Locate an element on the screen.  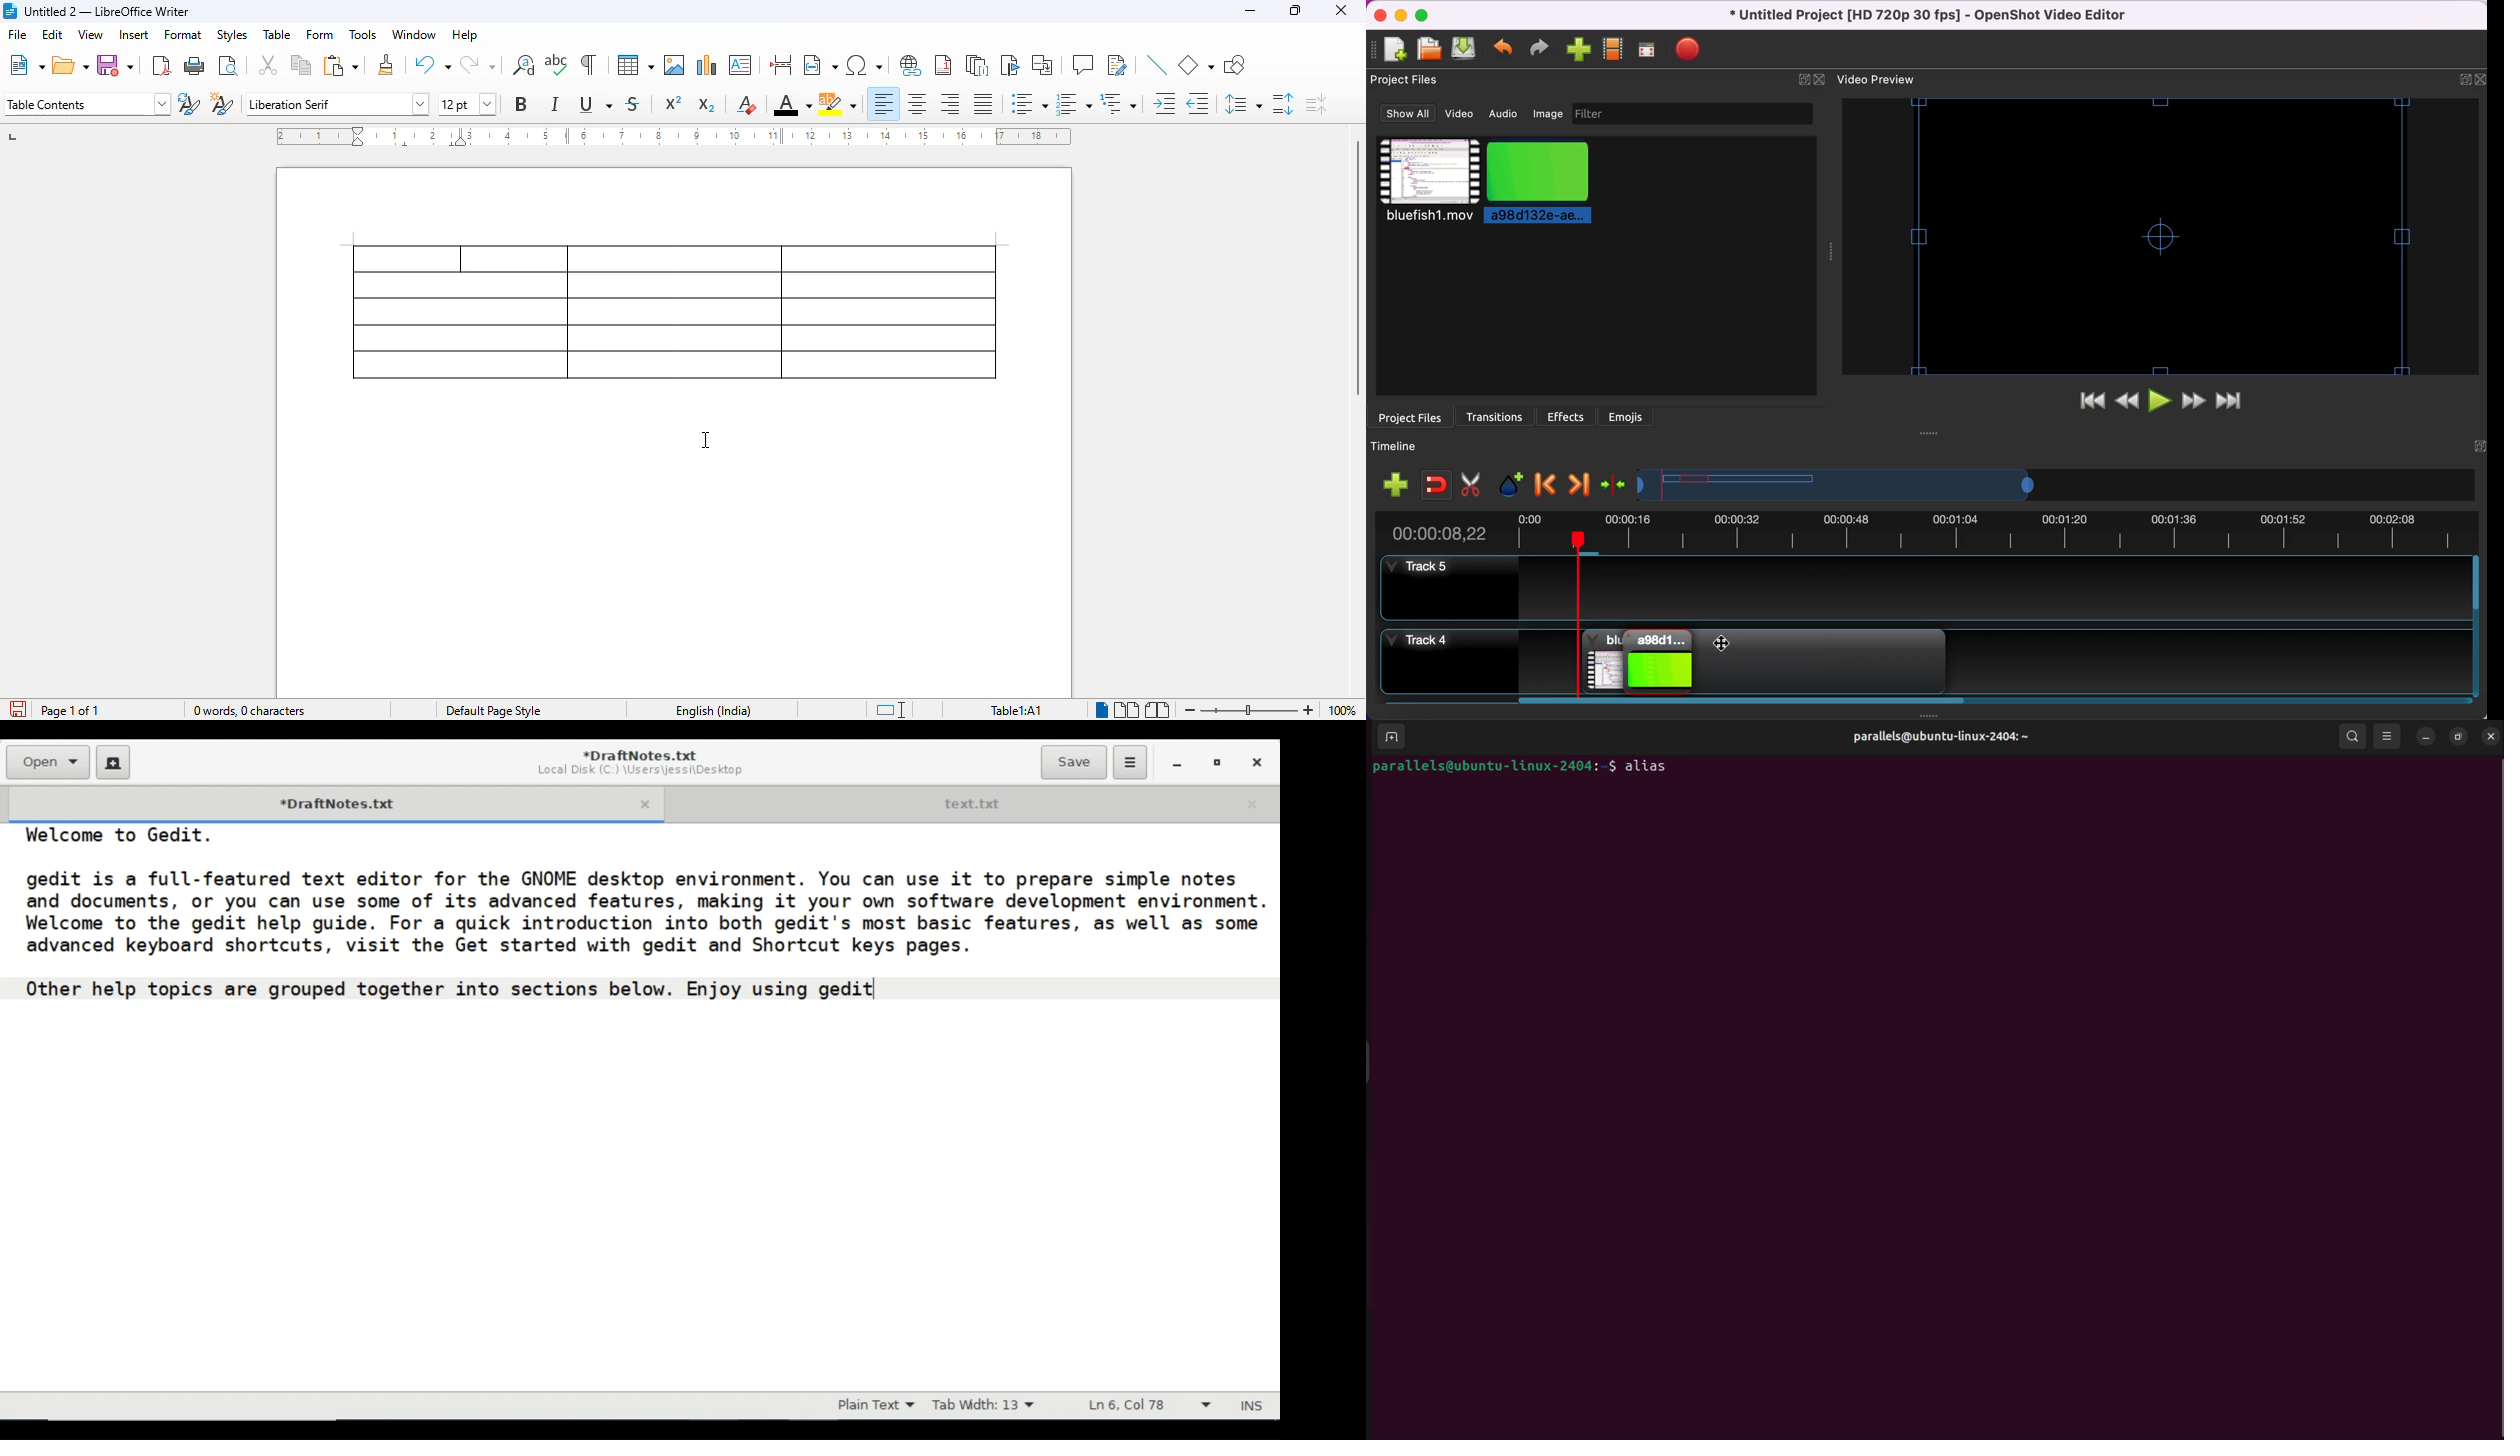
jump to end is located at coordinates (2240, 401).